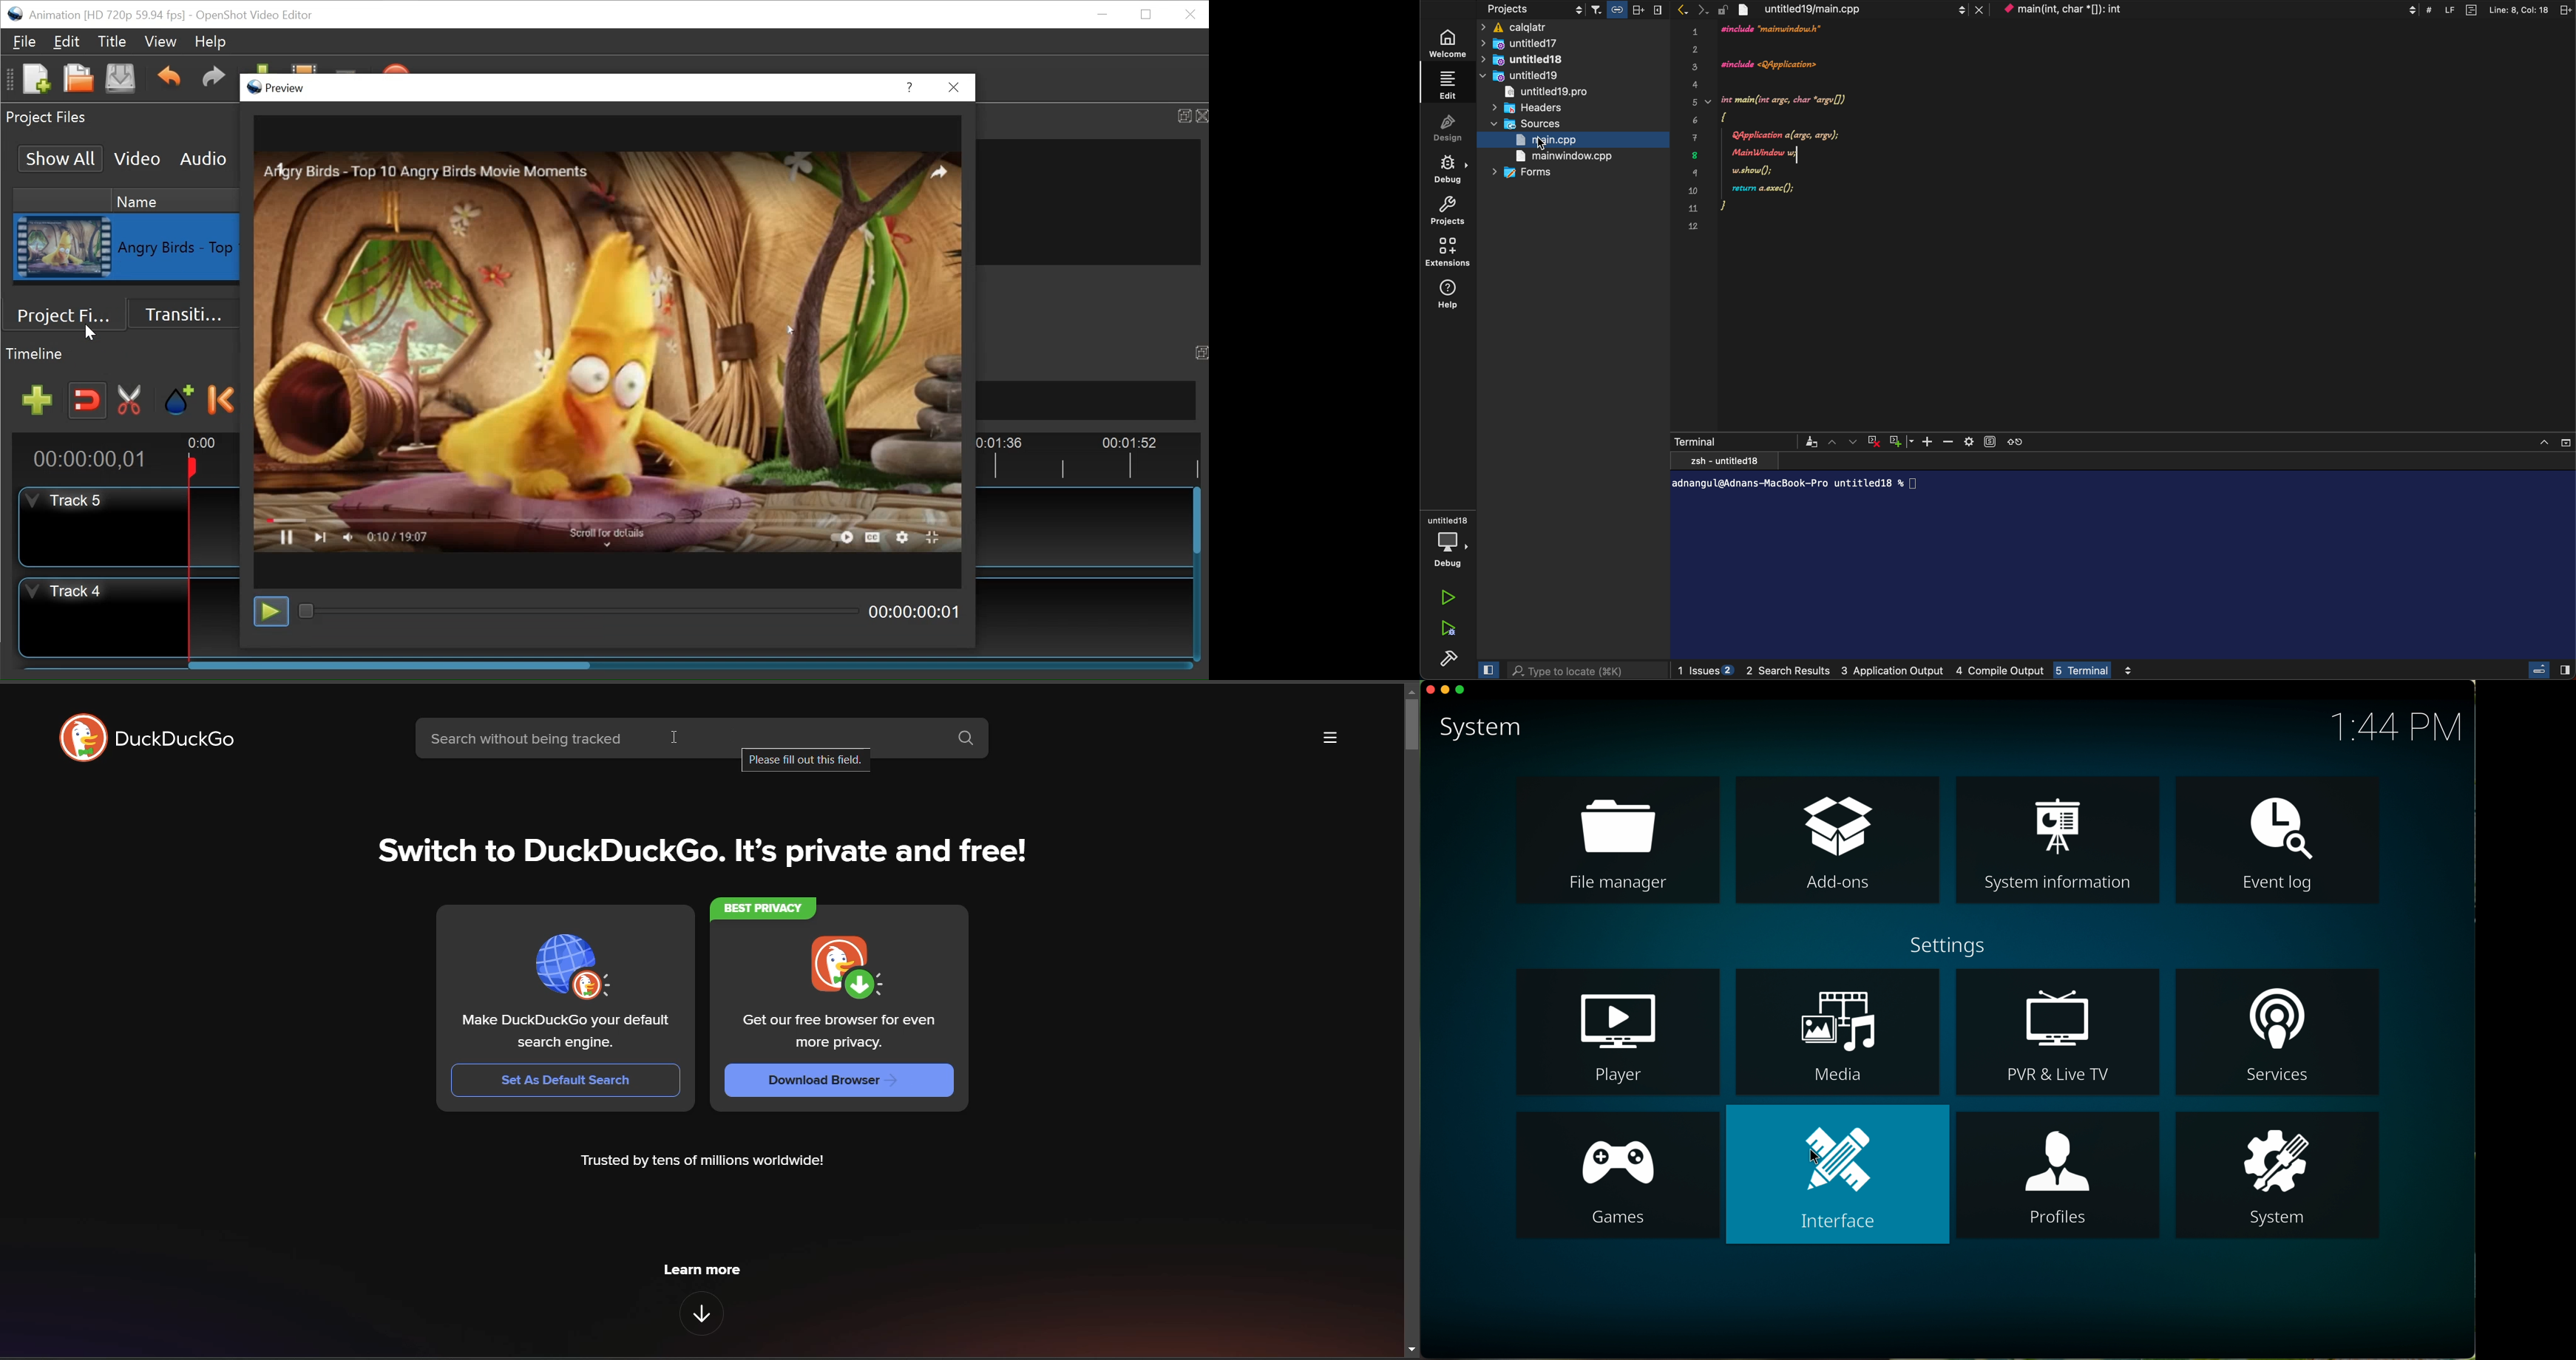 This screenshot has width=2576, height=1372. What do you see at coordinates (1411, 722) in the screenshot?
I see `vertical scroll bar` at bounding box center [1411, 722].